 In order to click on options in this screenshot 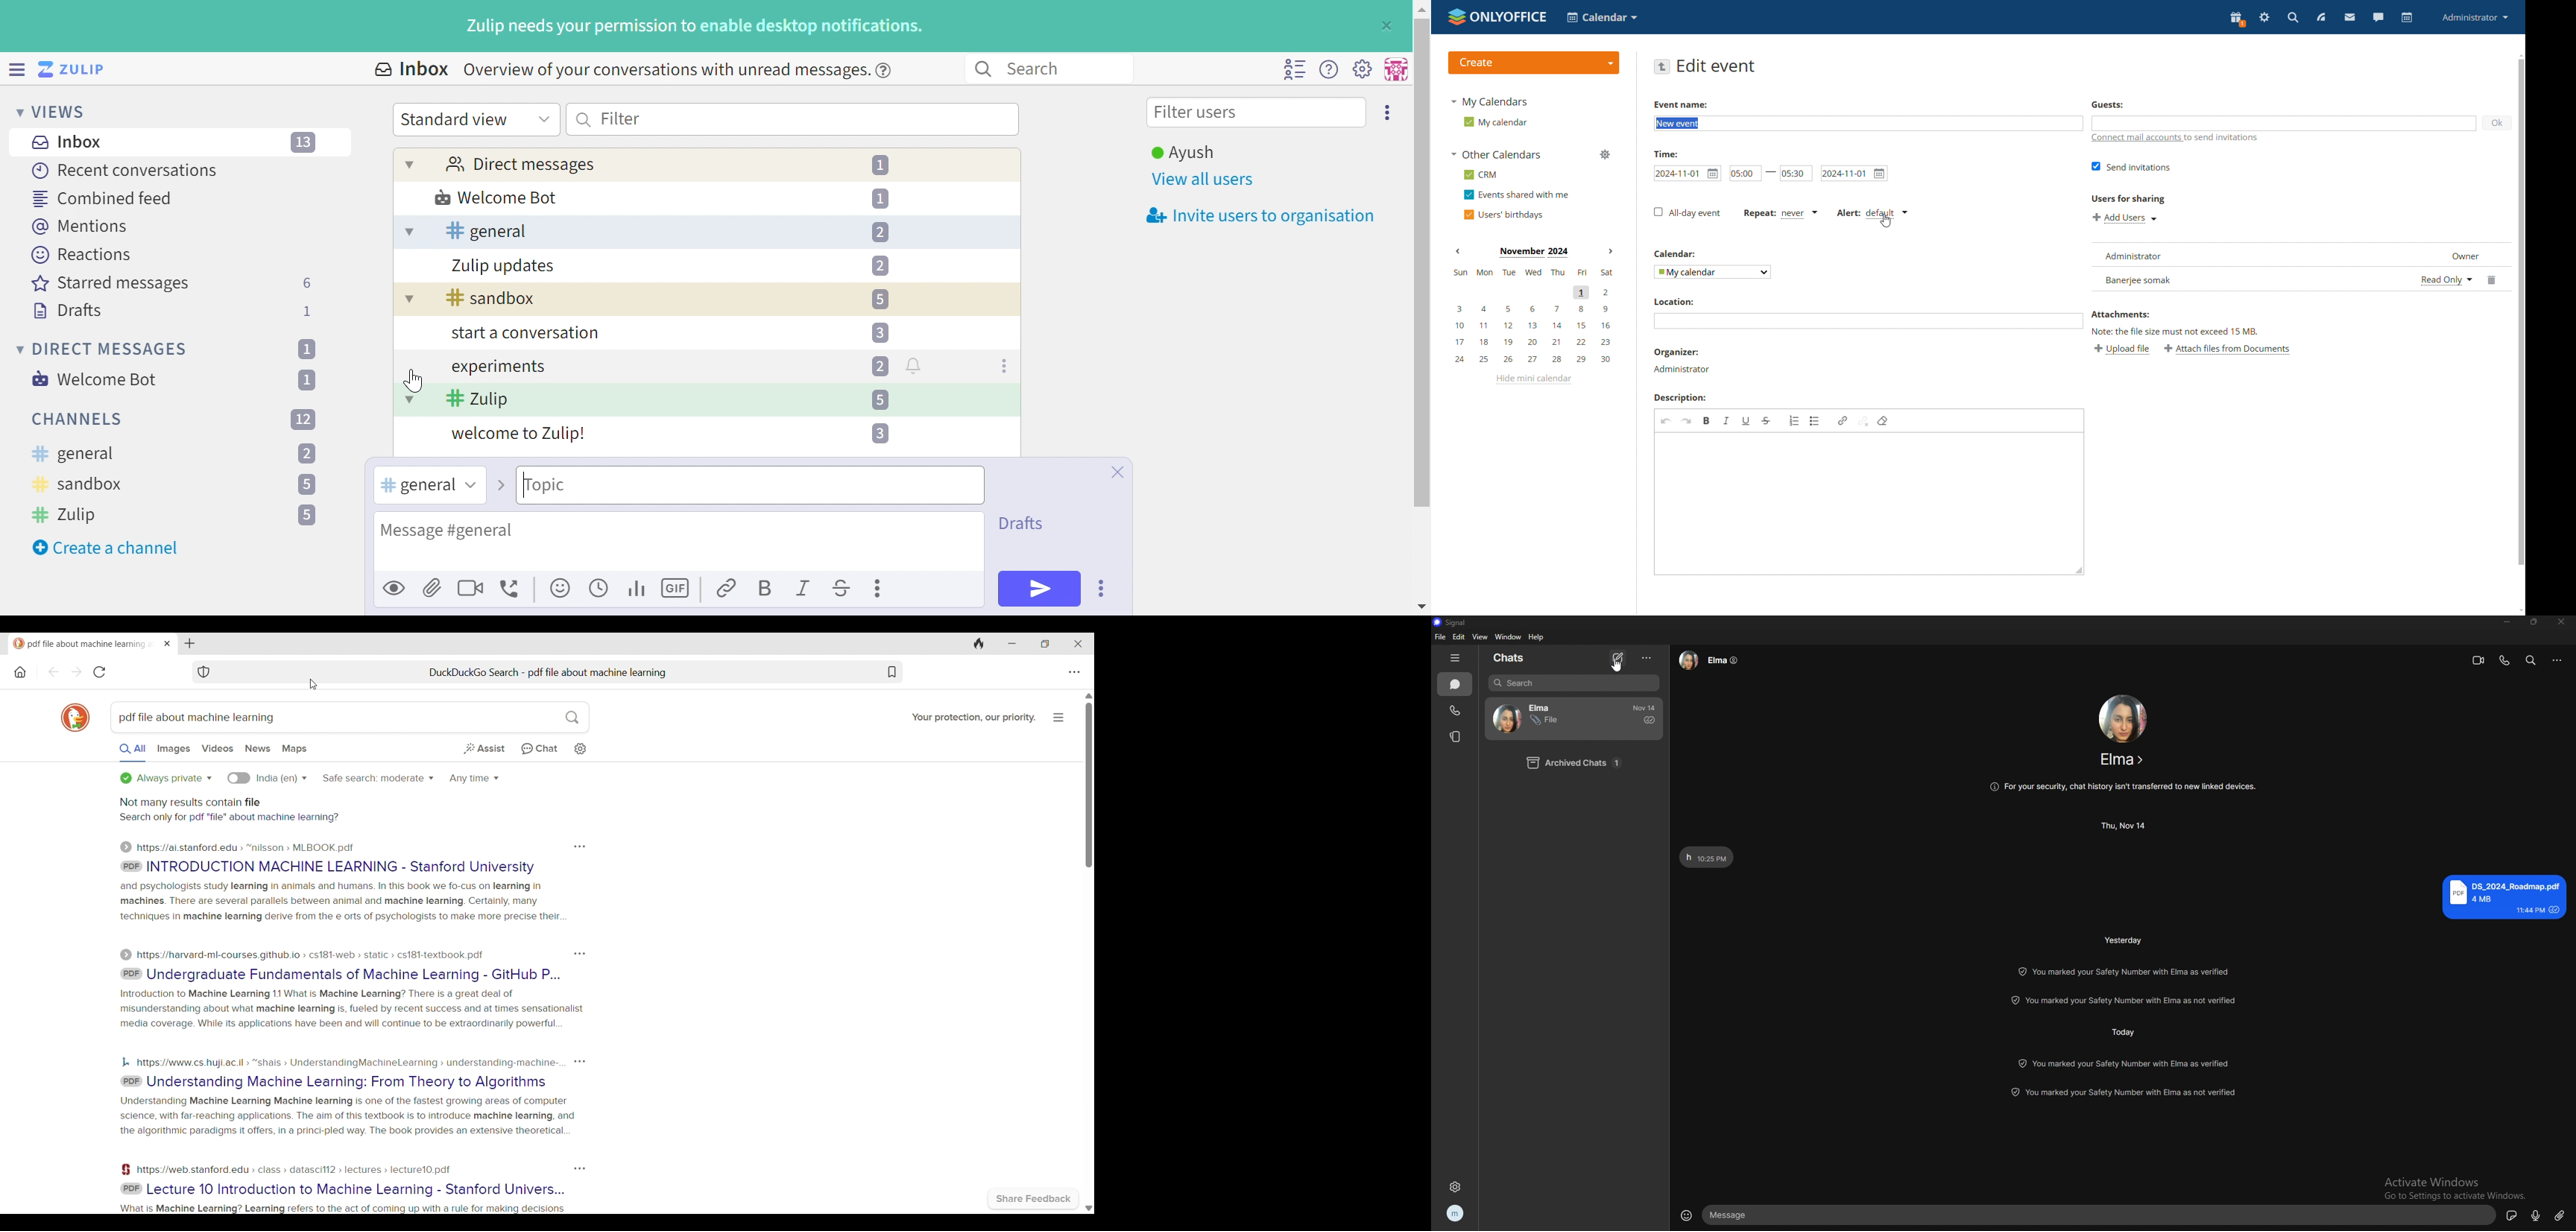, I will do `click(2558, 661)`.